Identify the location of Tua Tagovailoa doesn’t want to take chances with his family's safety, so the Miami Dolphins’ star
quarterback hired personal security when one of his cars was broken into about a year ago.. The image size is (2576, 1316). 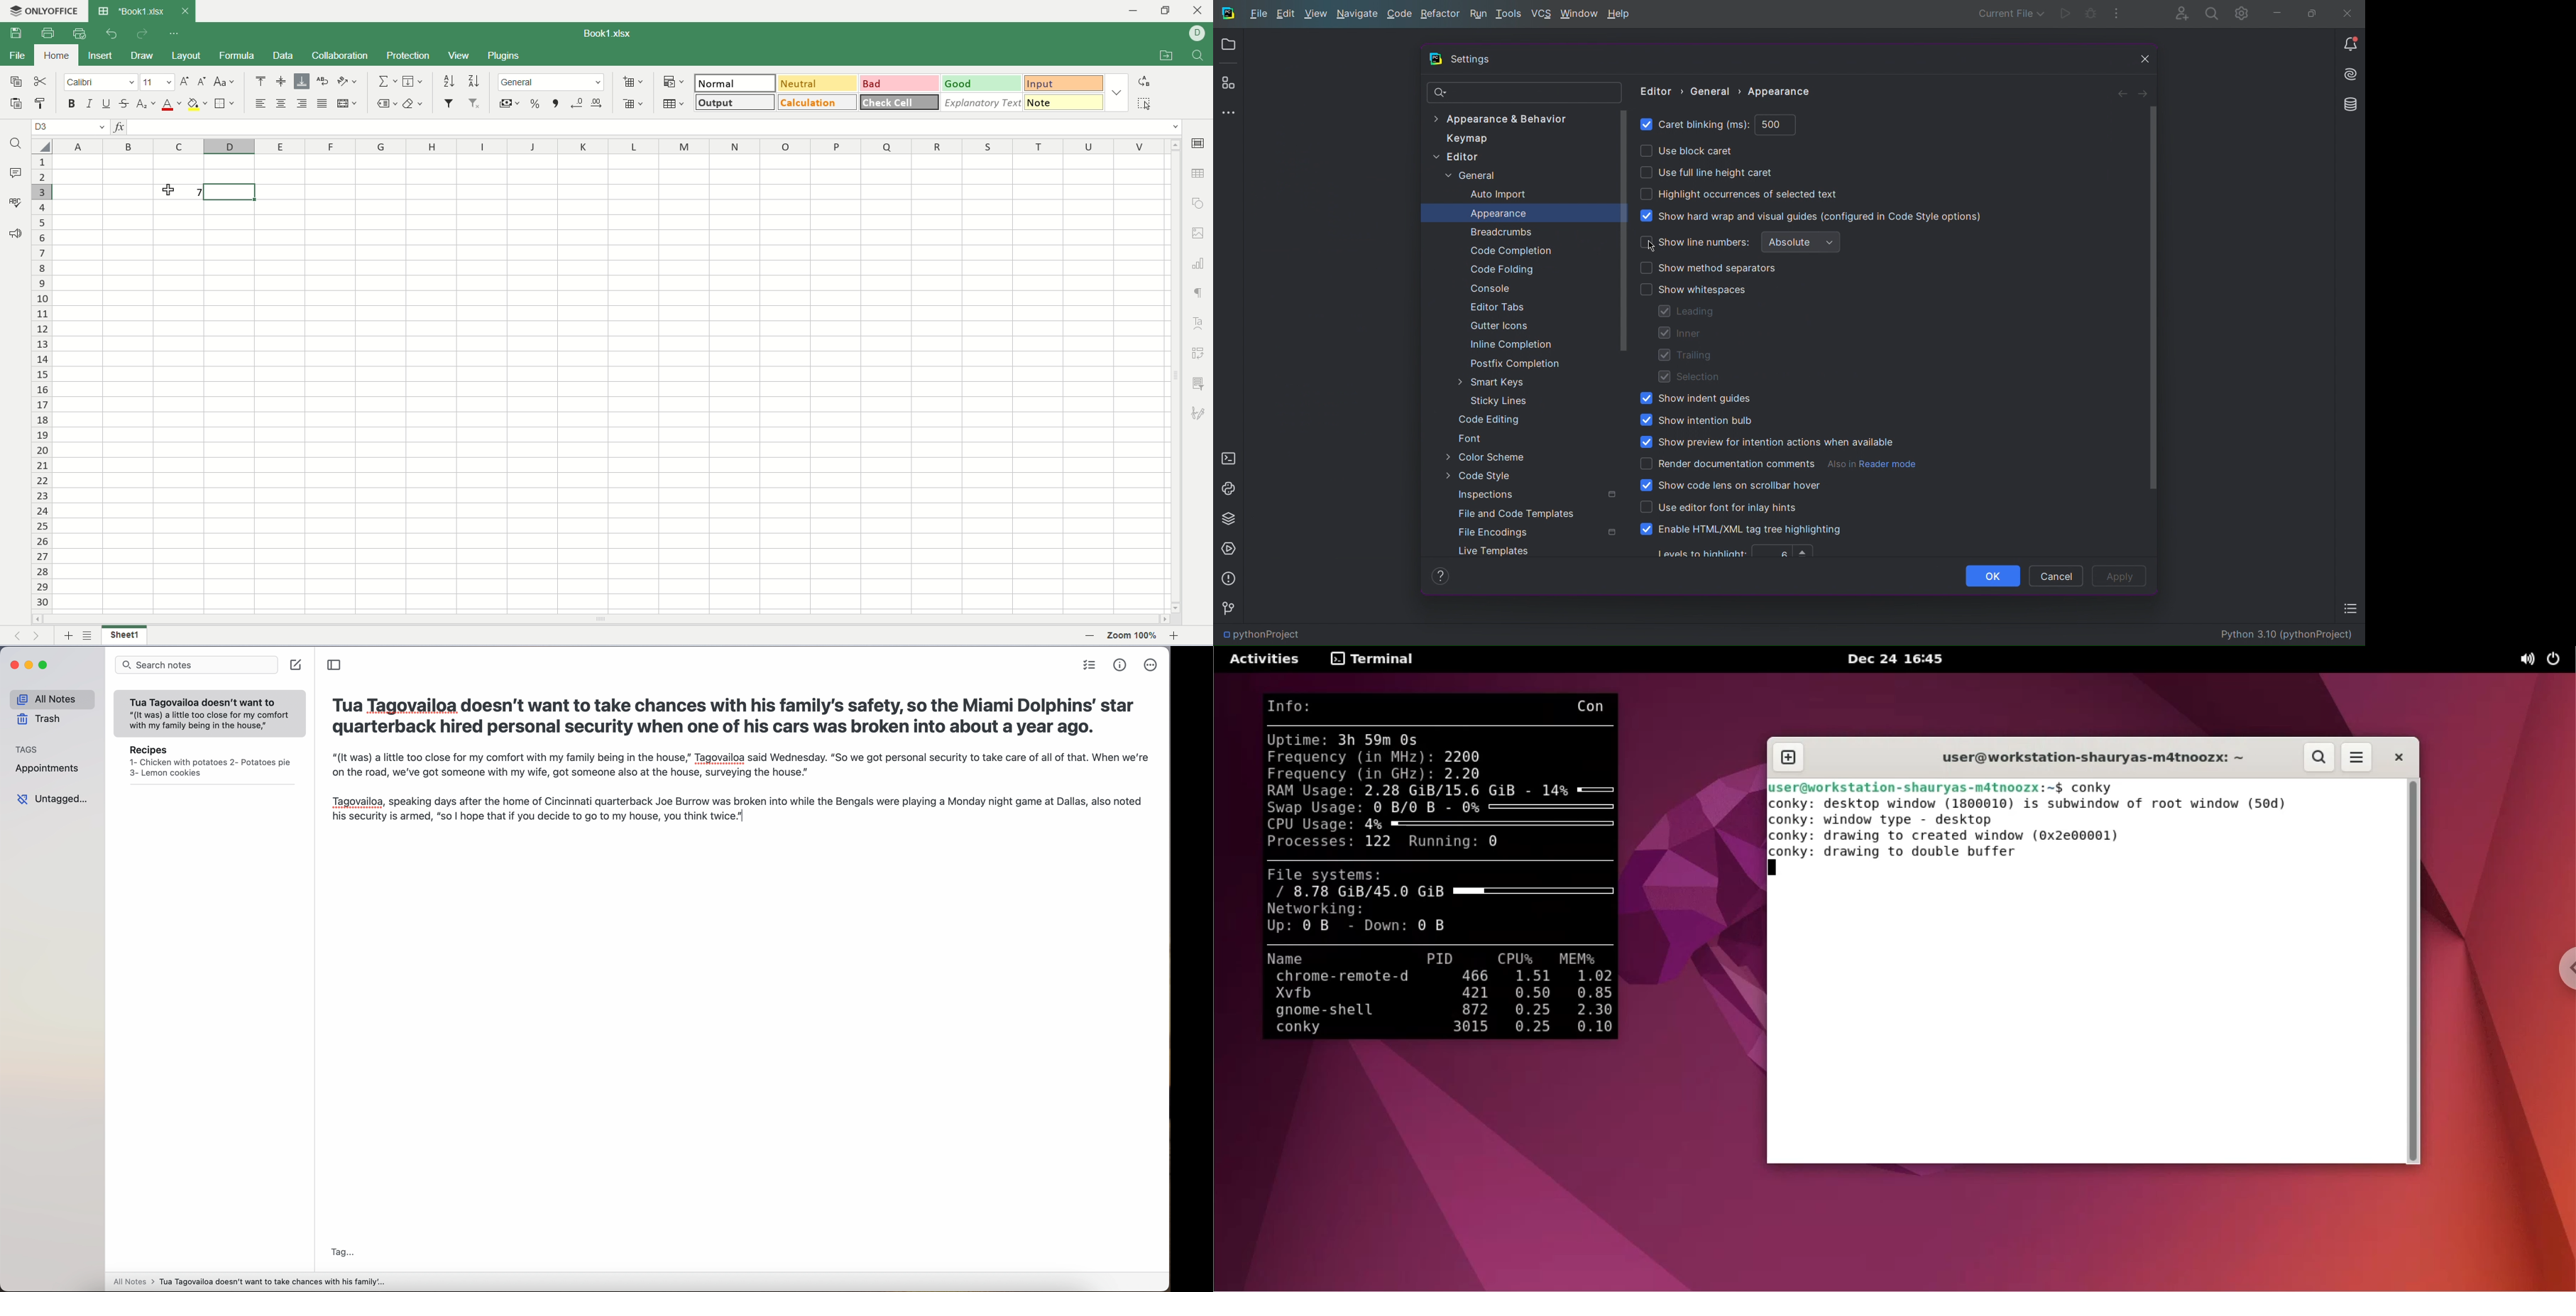
(736, 716).